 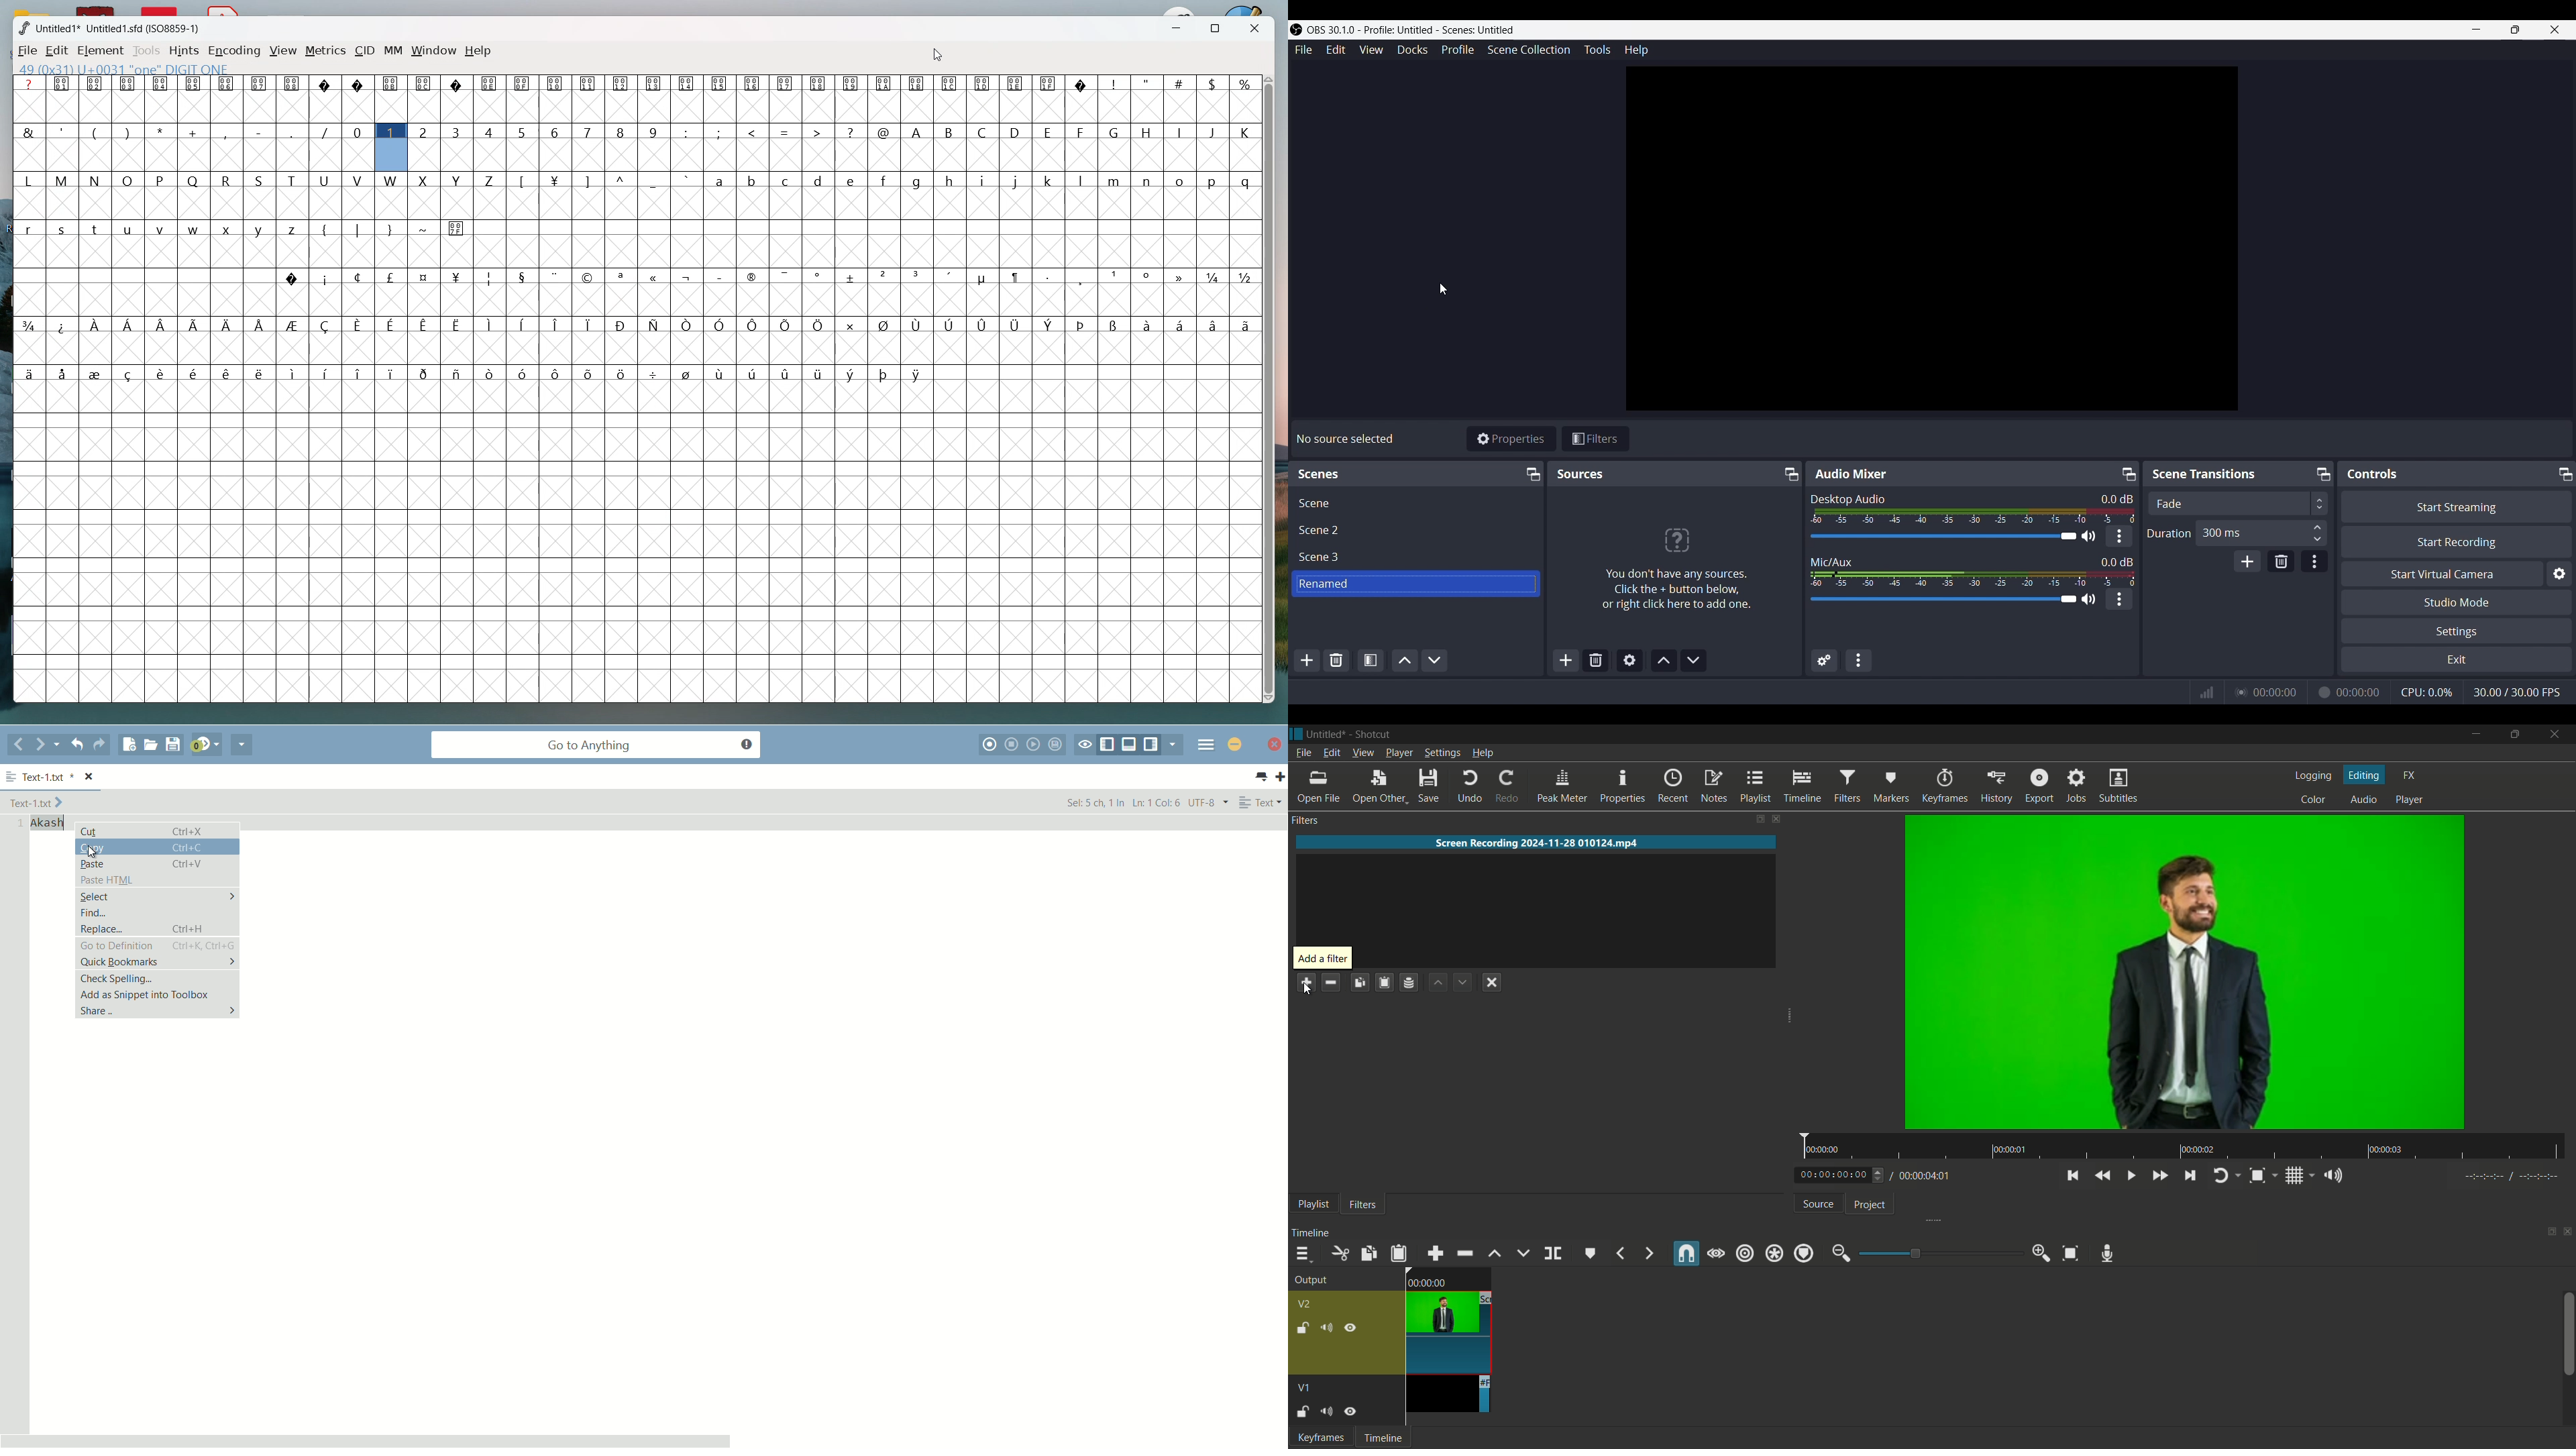 I want to click on quickly play backward, so click(x=2102, y=1177).